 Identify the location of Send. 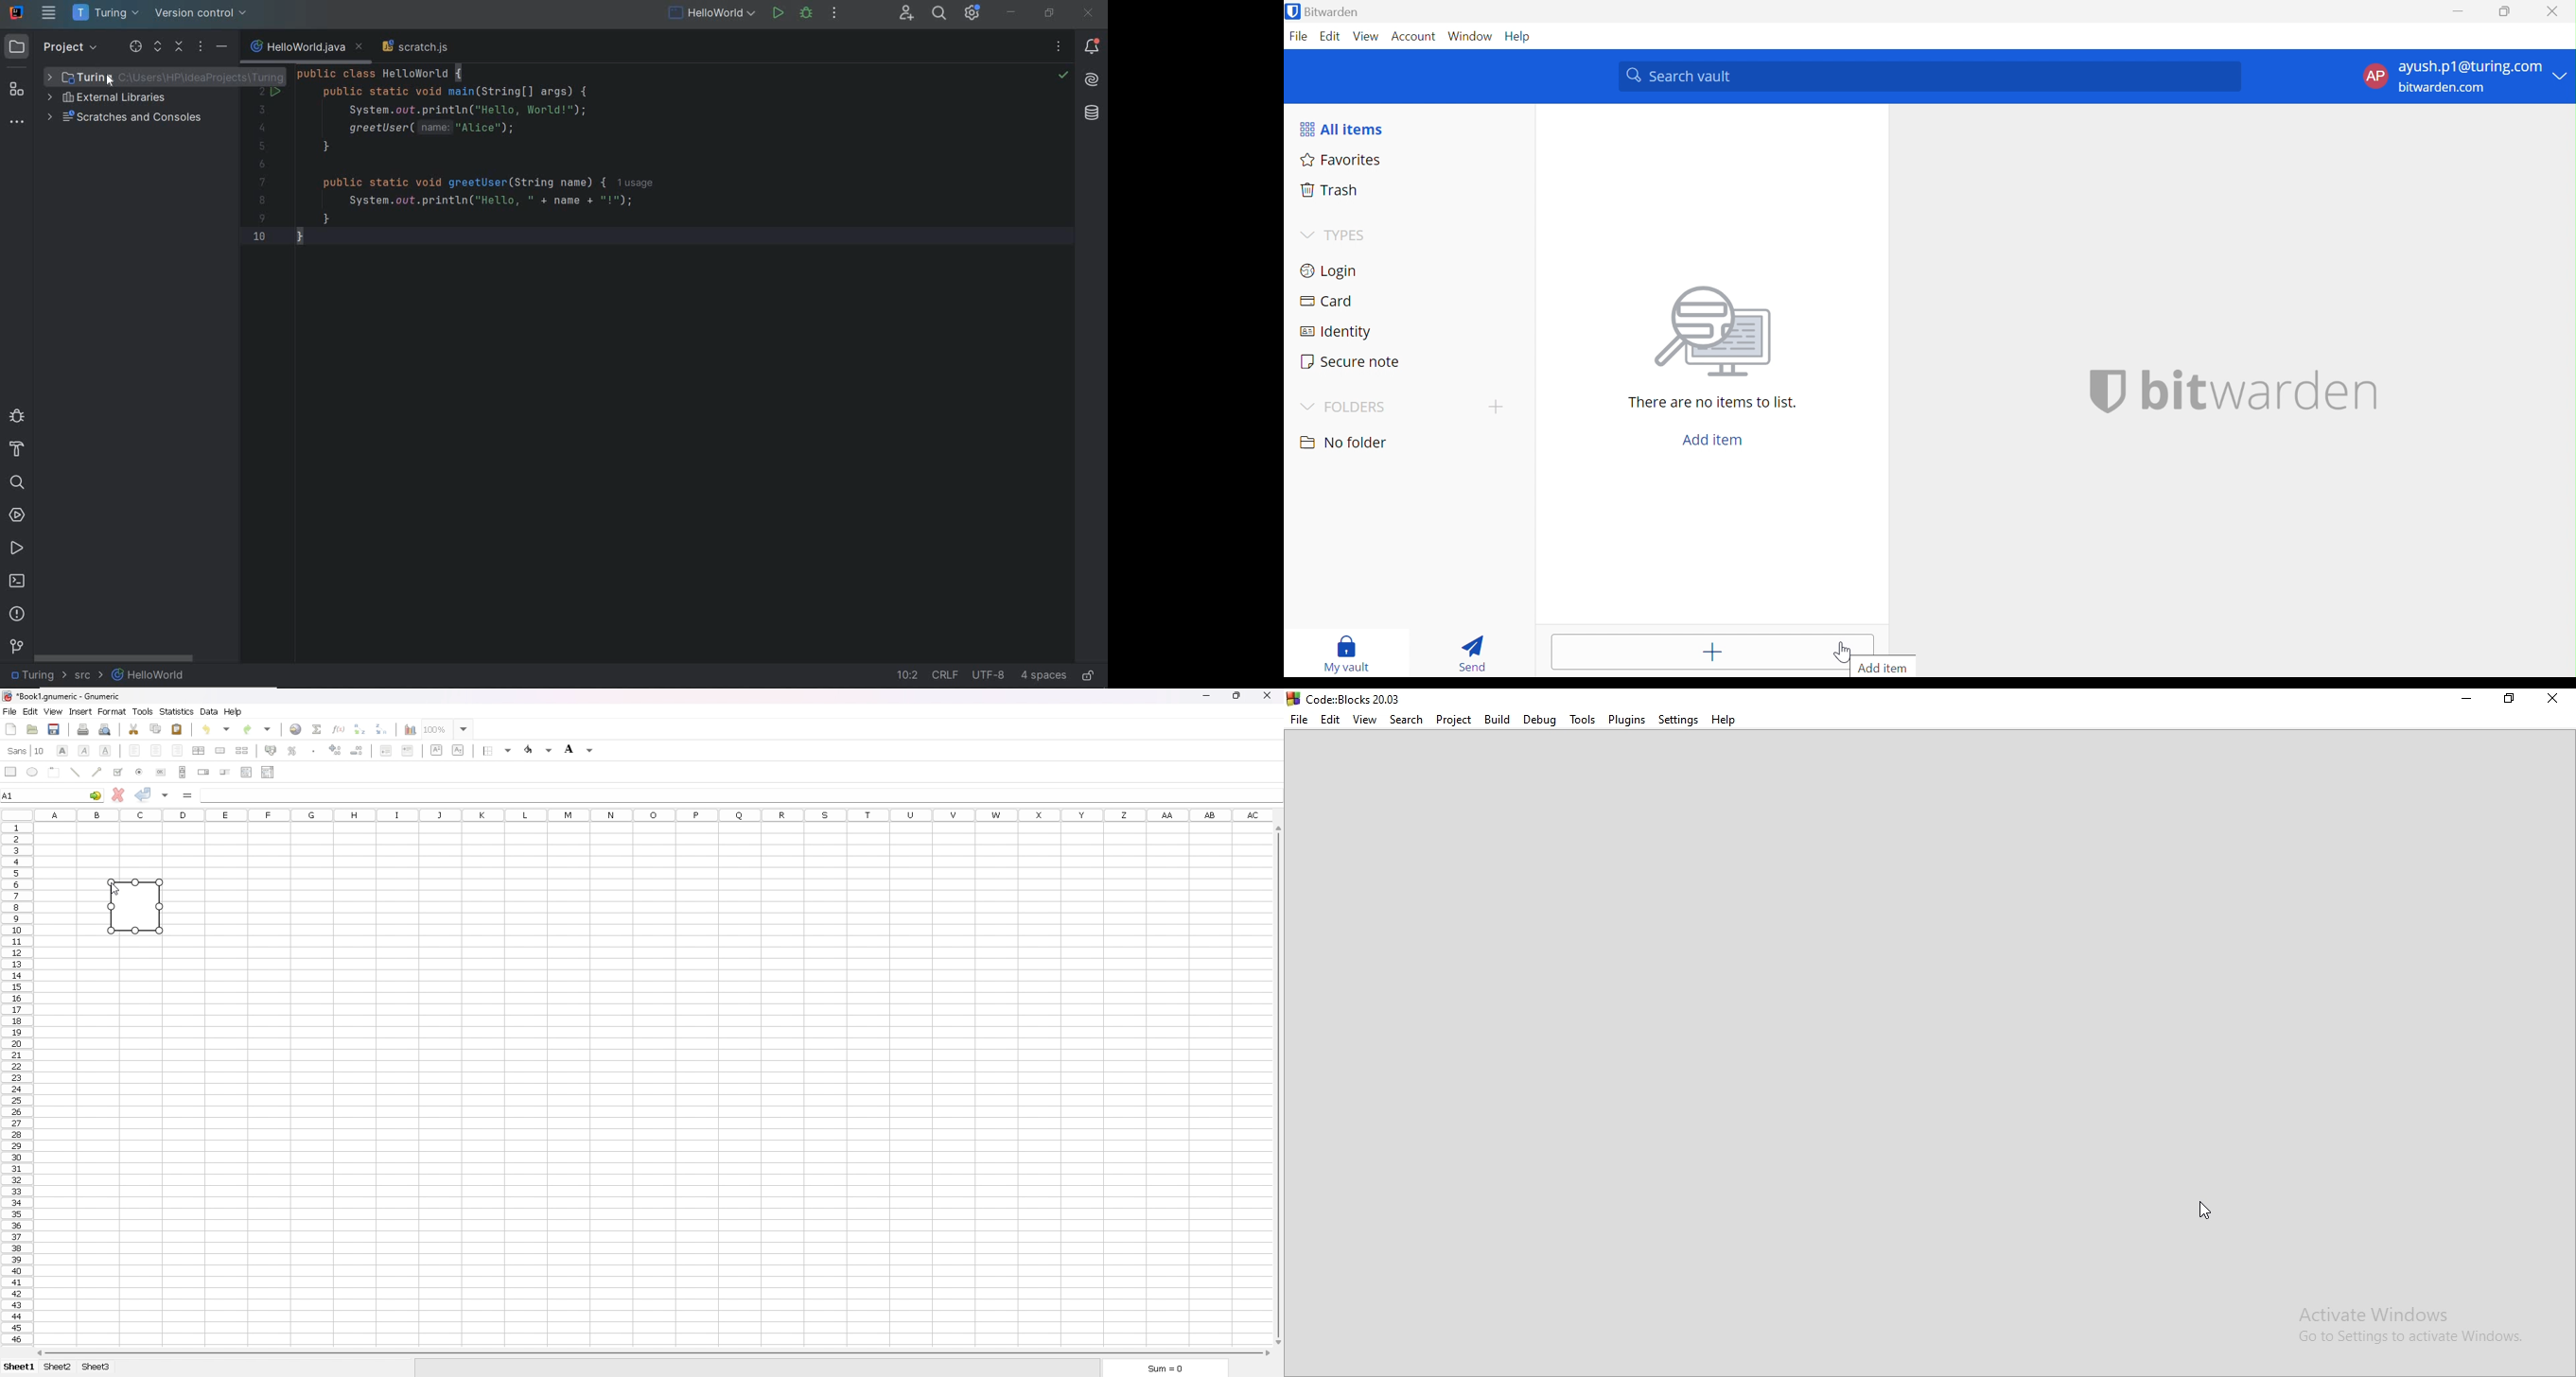
(1472, 656).